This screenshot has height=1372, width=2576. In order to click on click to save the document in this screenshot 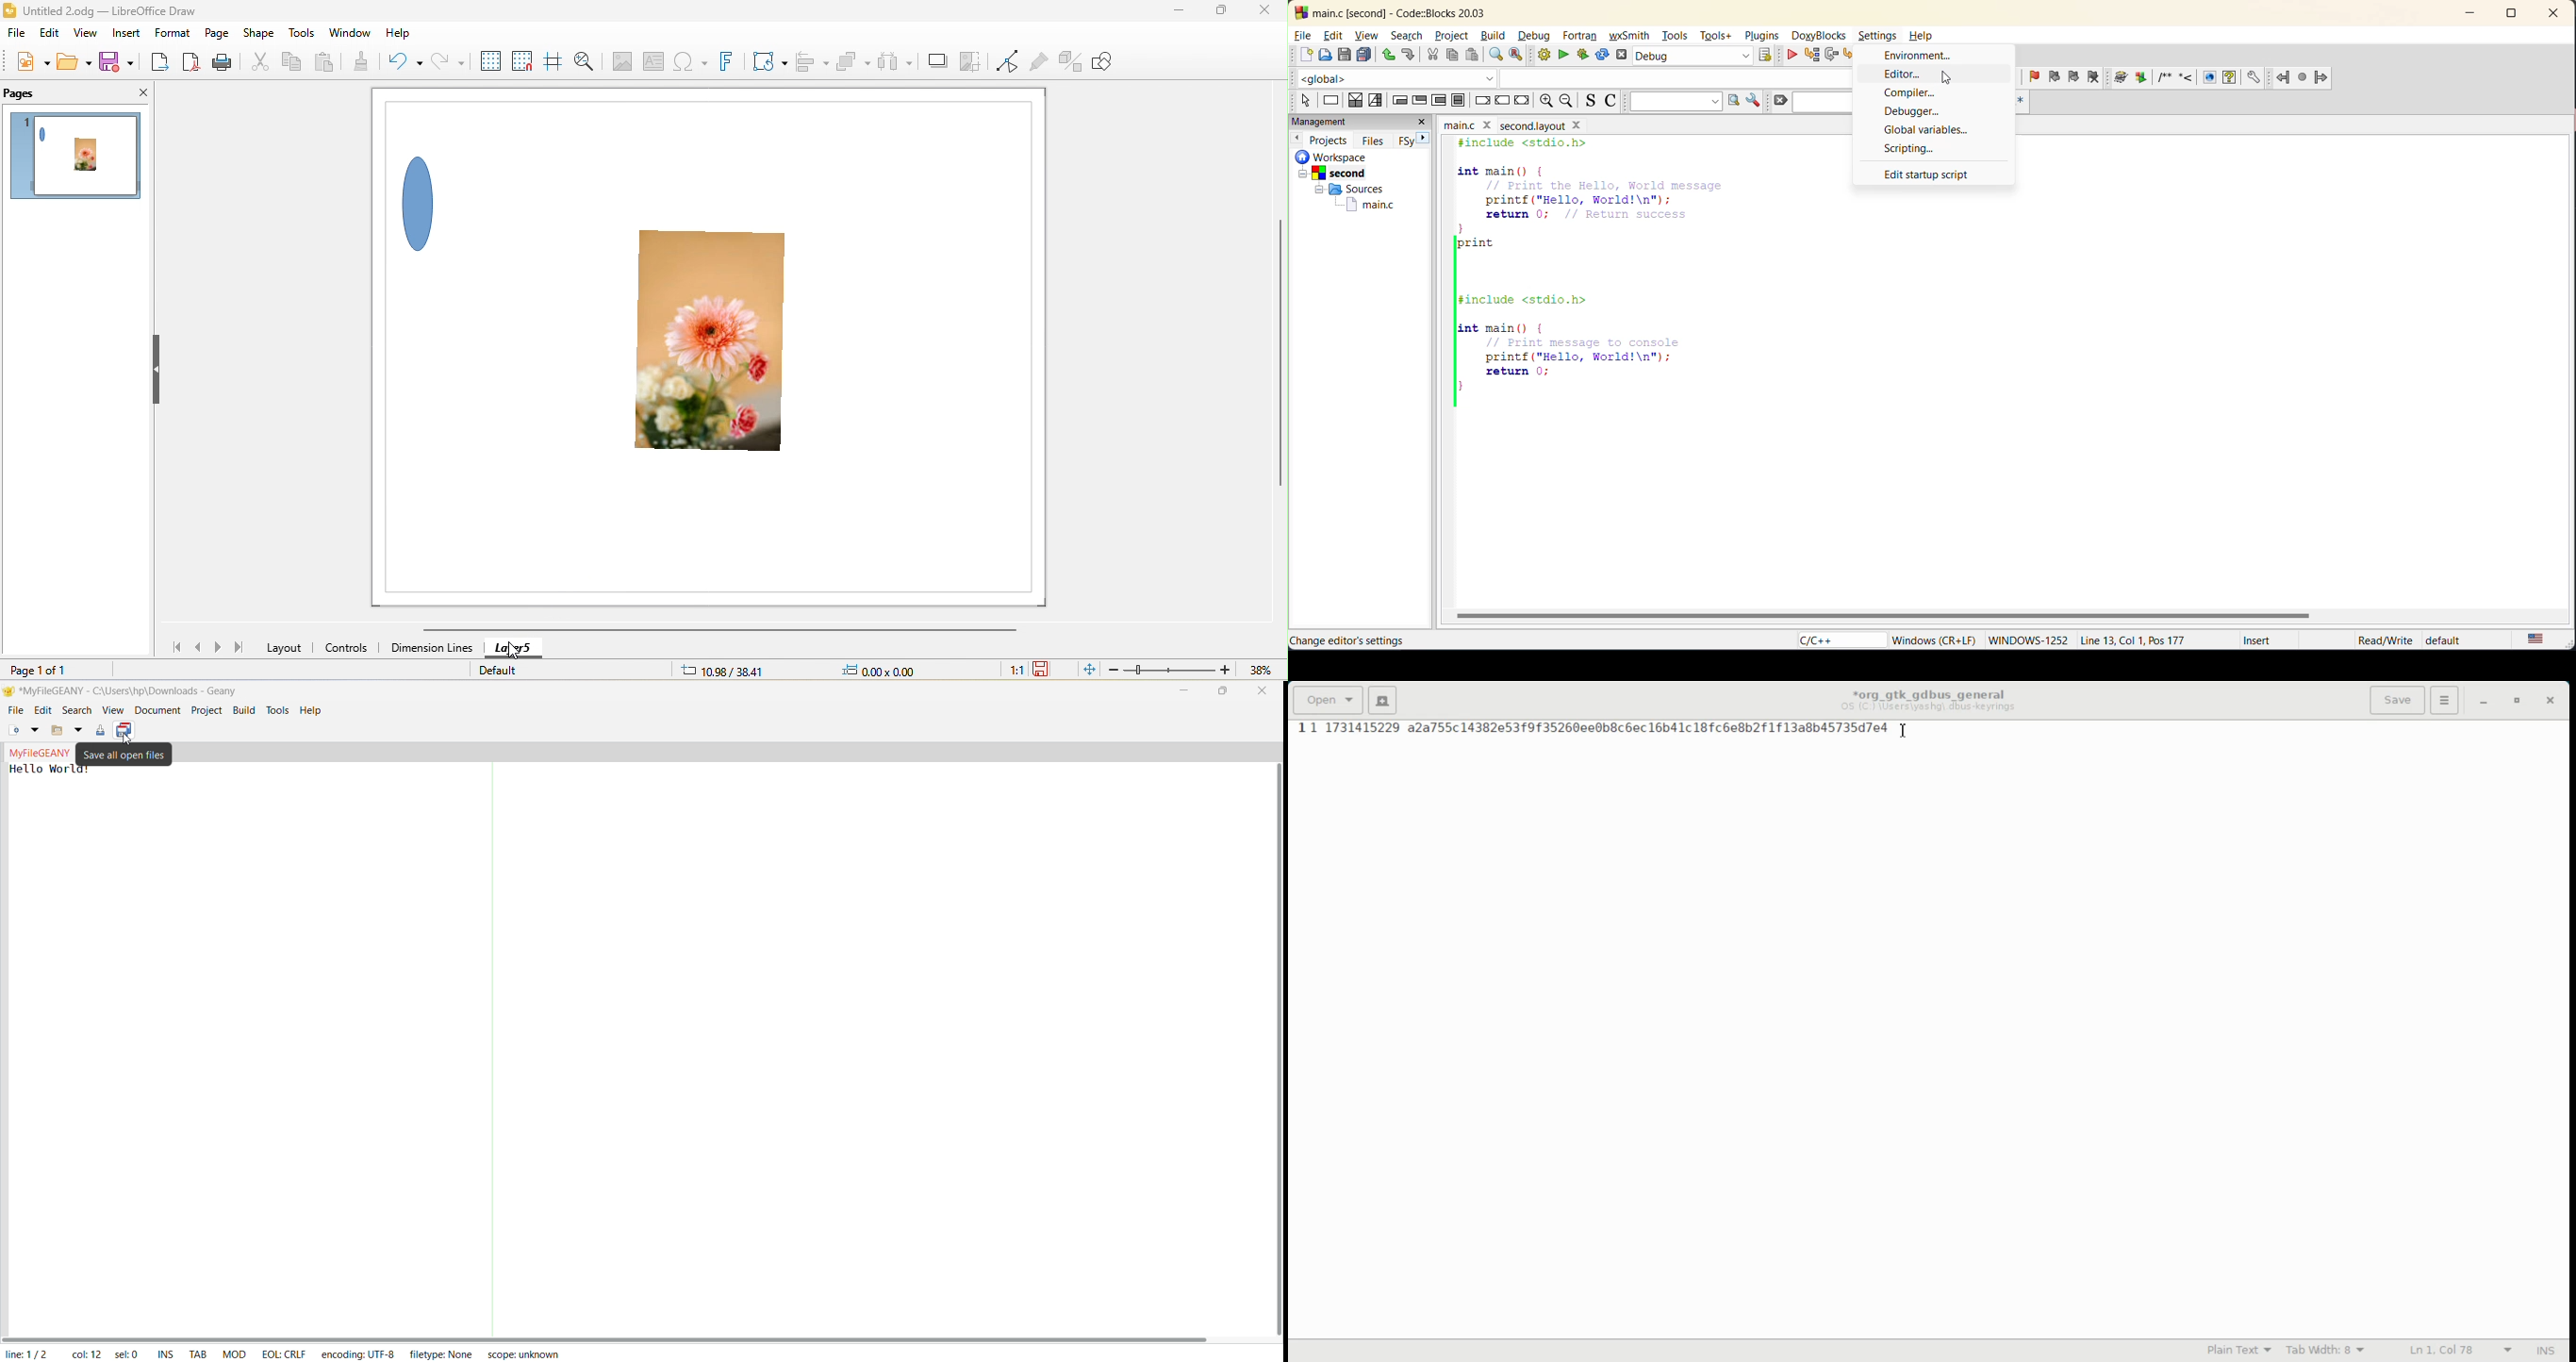, I will do `click(1043, 670)`.